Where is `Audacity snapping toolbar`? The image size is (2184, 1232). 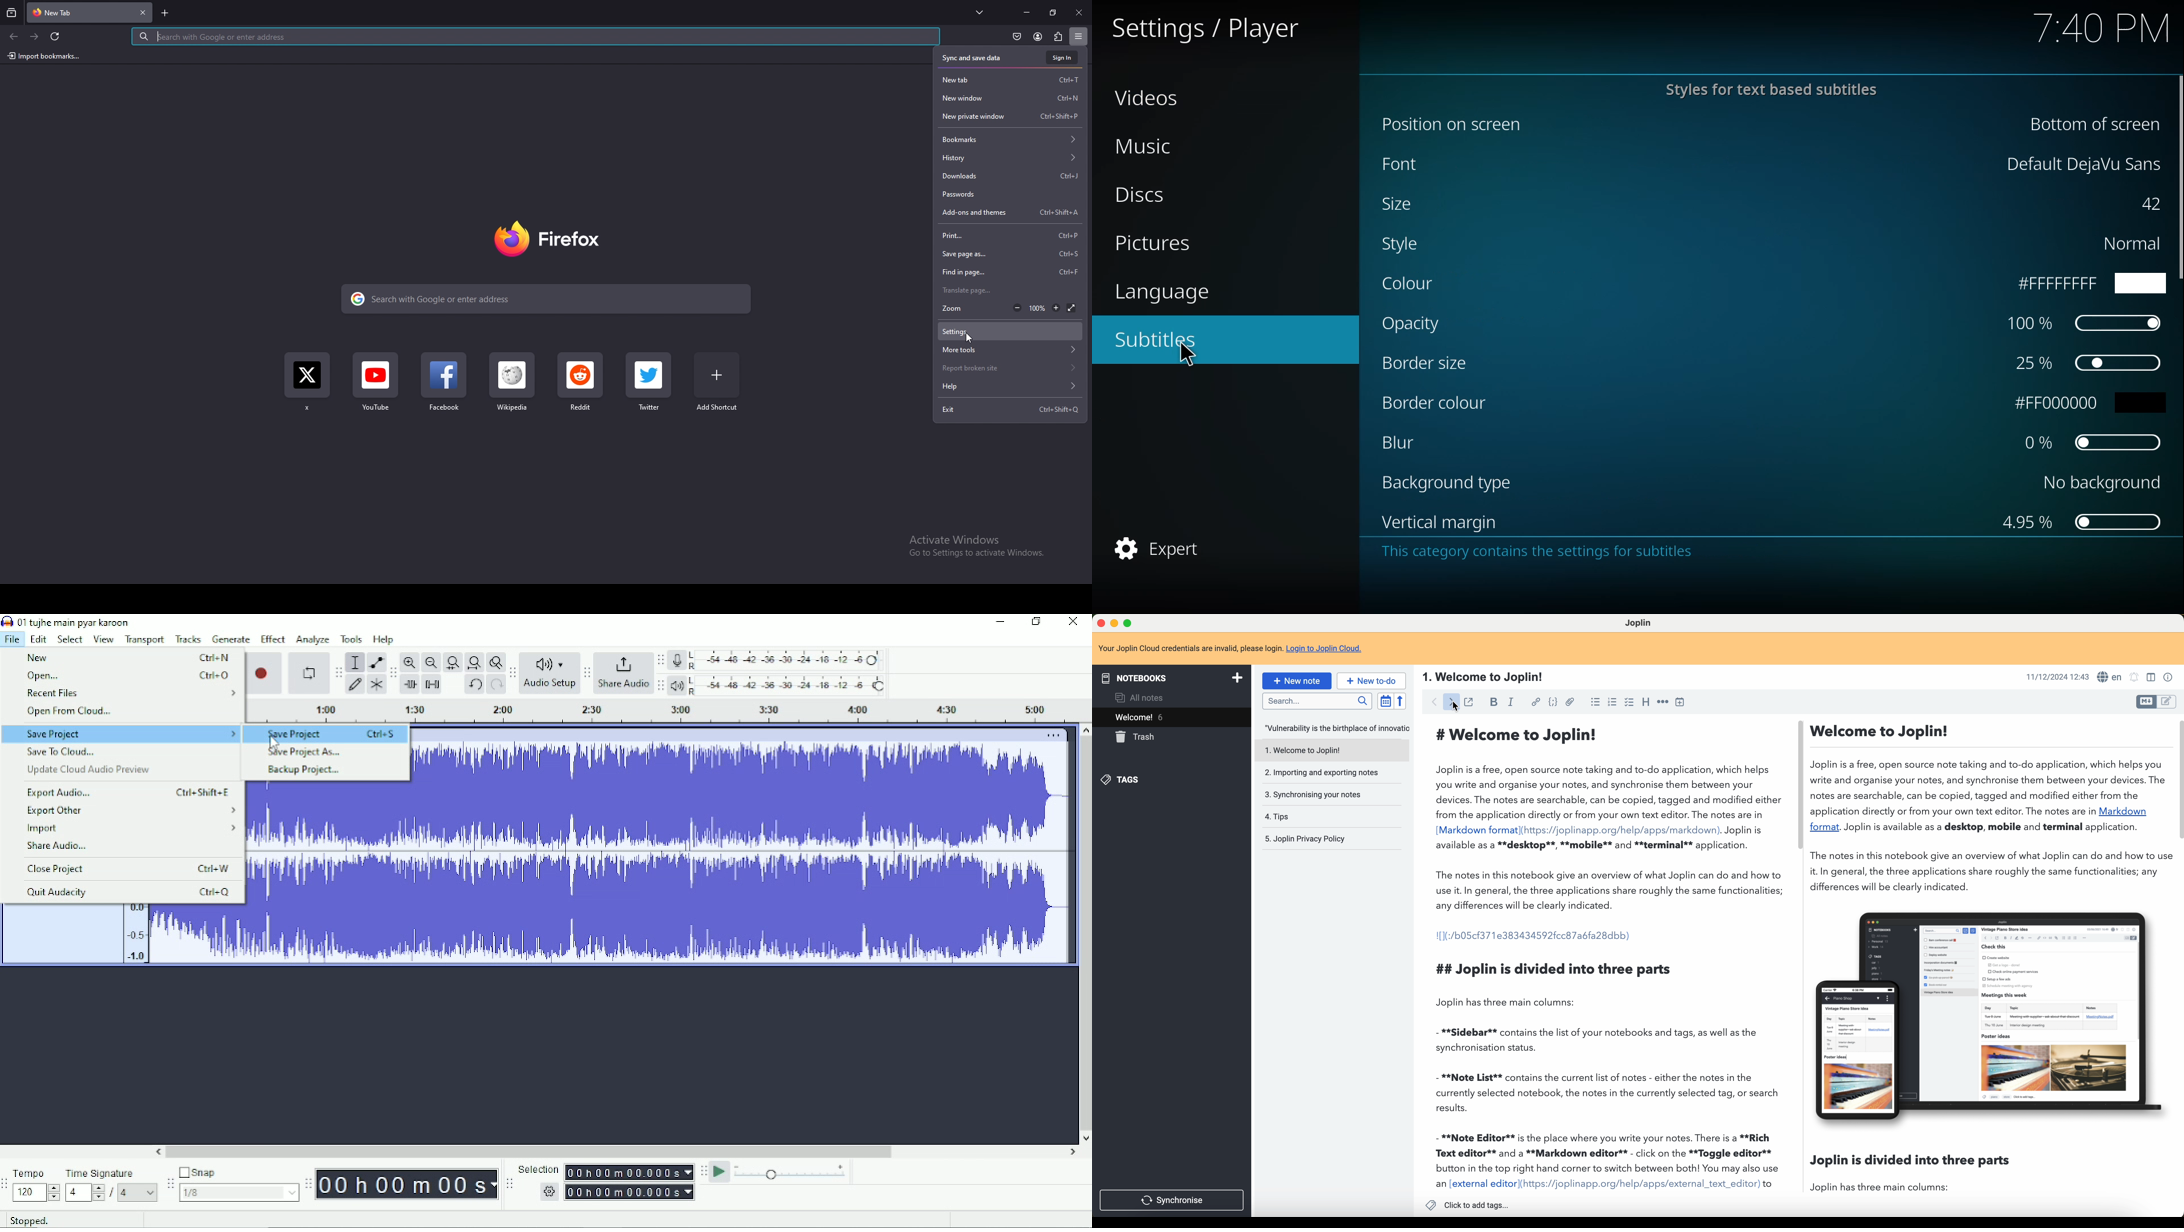 Audacity snapping toolbar is located at coordinates (170, 1184).